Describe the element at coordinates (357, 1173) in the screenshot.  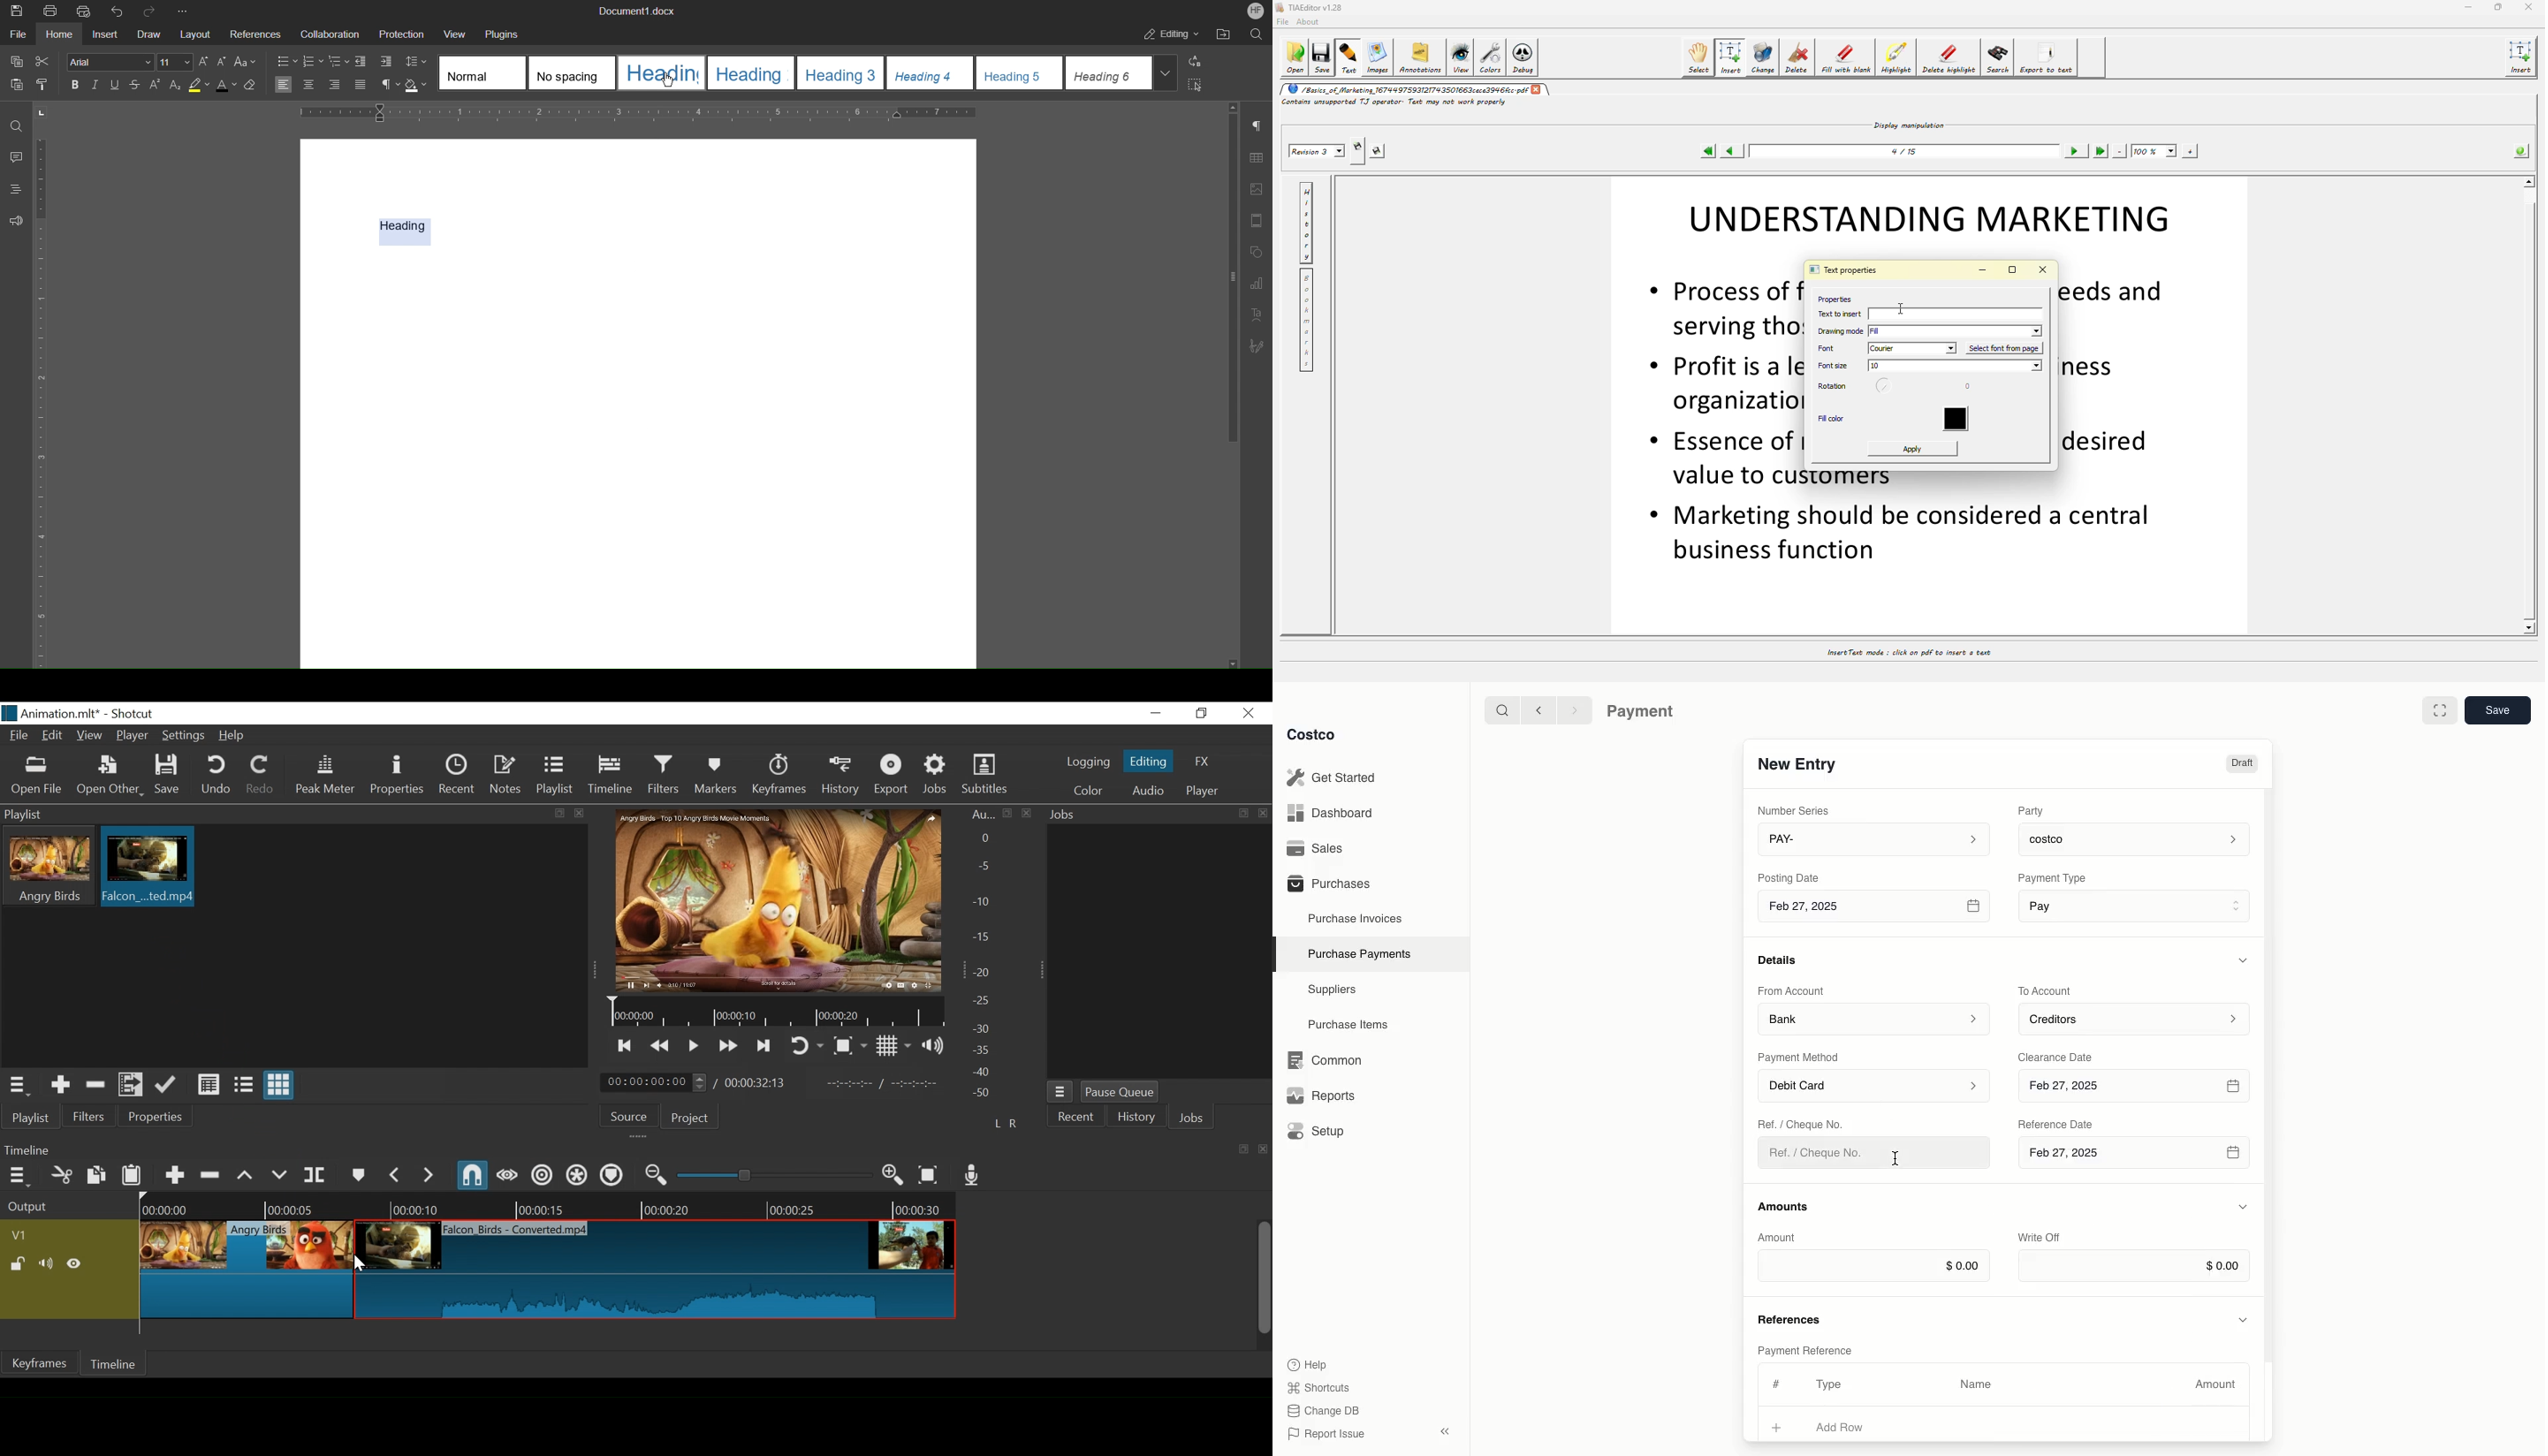
I see `Marker` at that location.